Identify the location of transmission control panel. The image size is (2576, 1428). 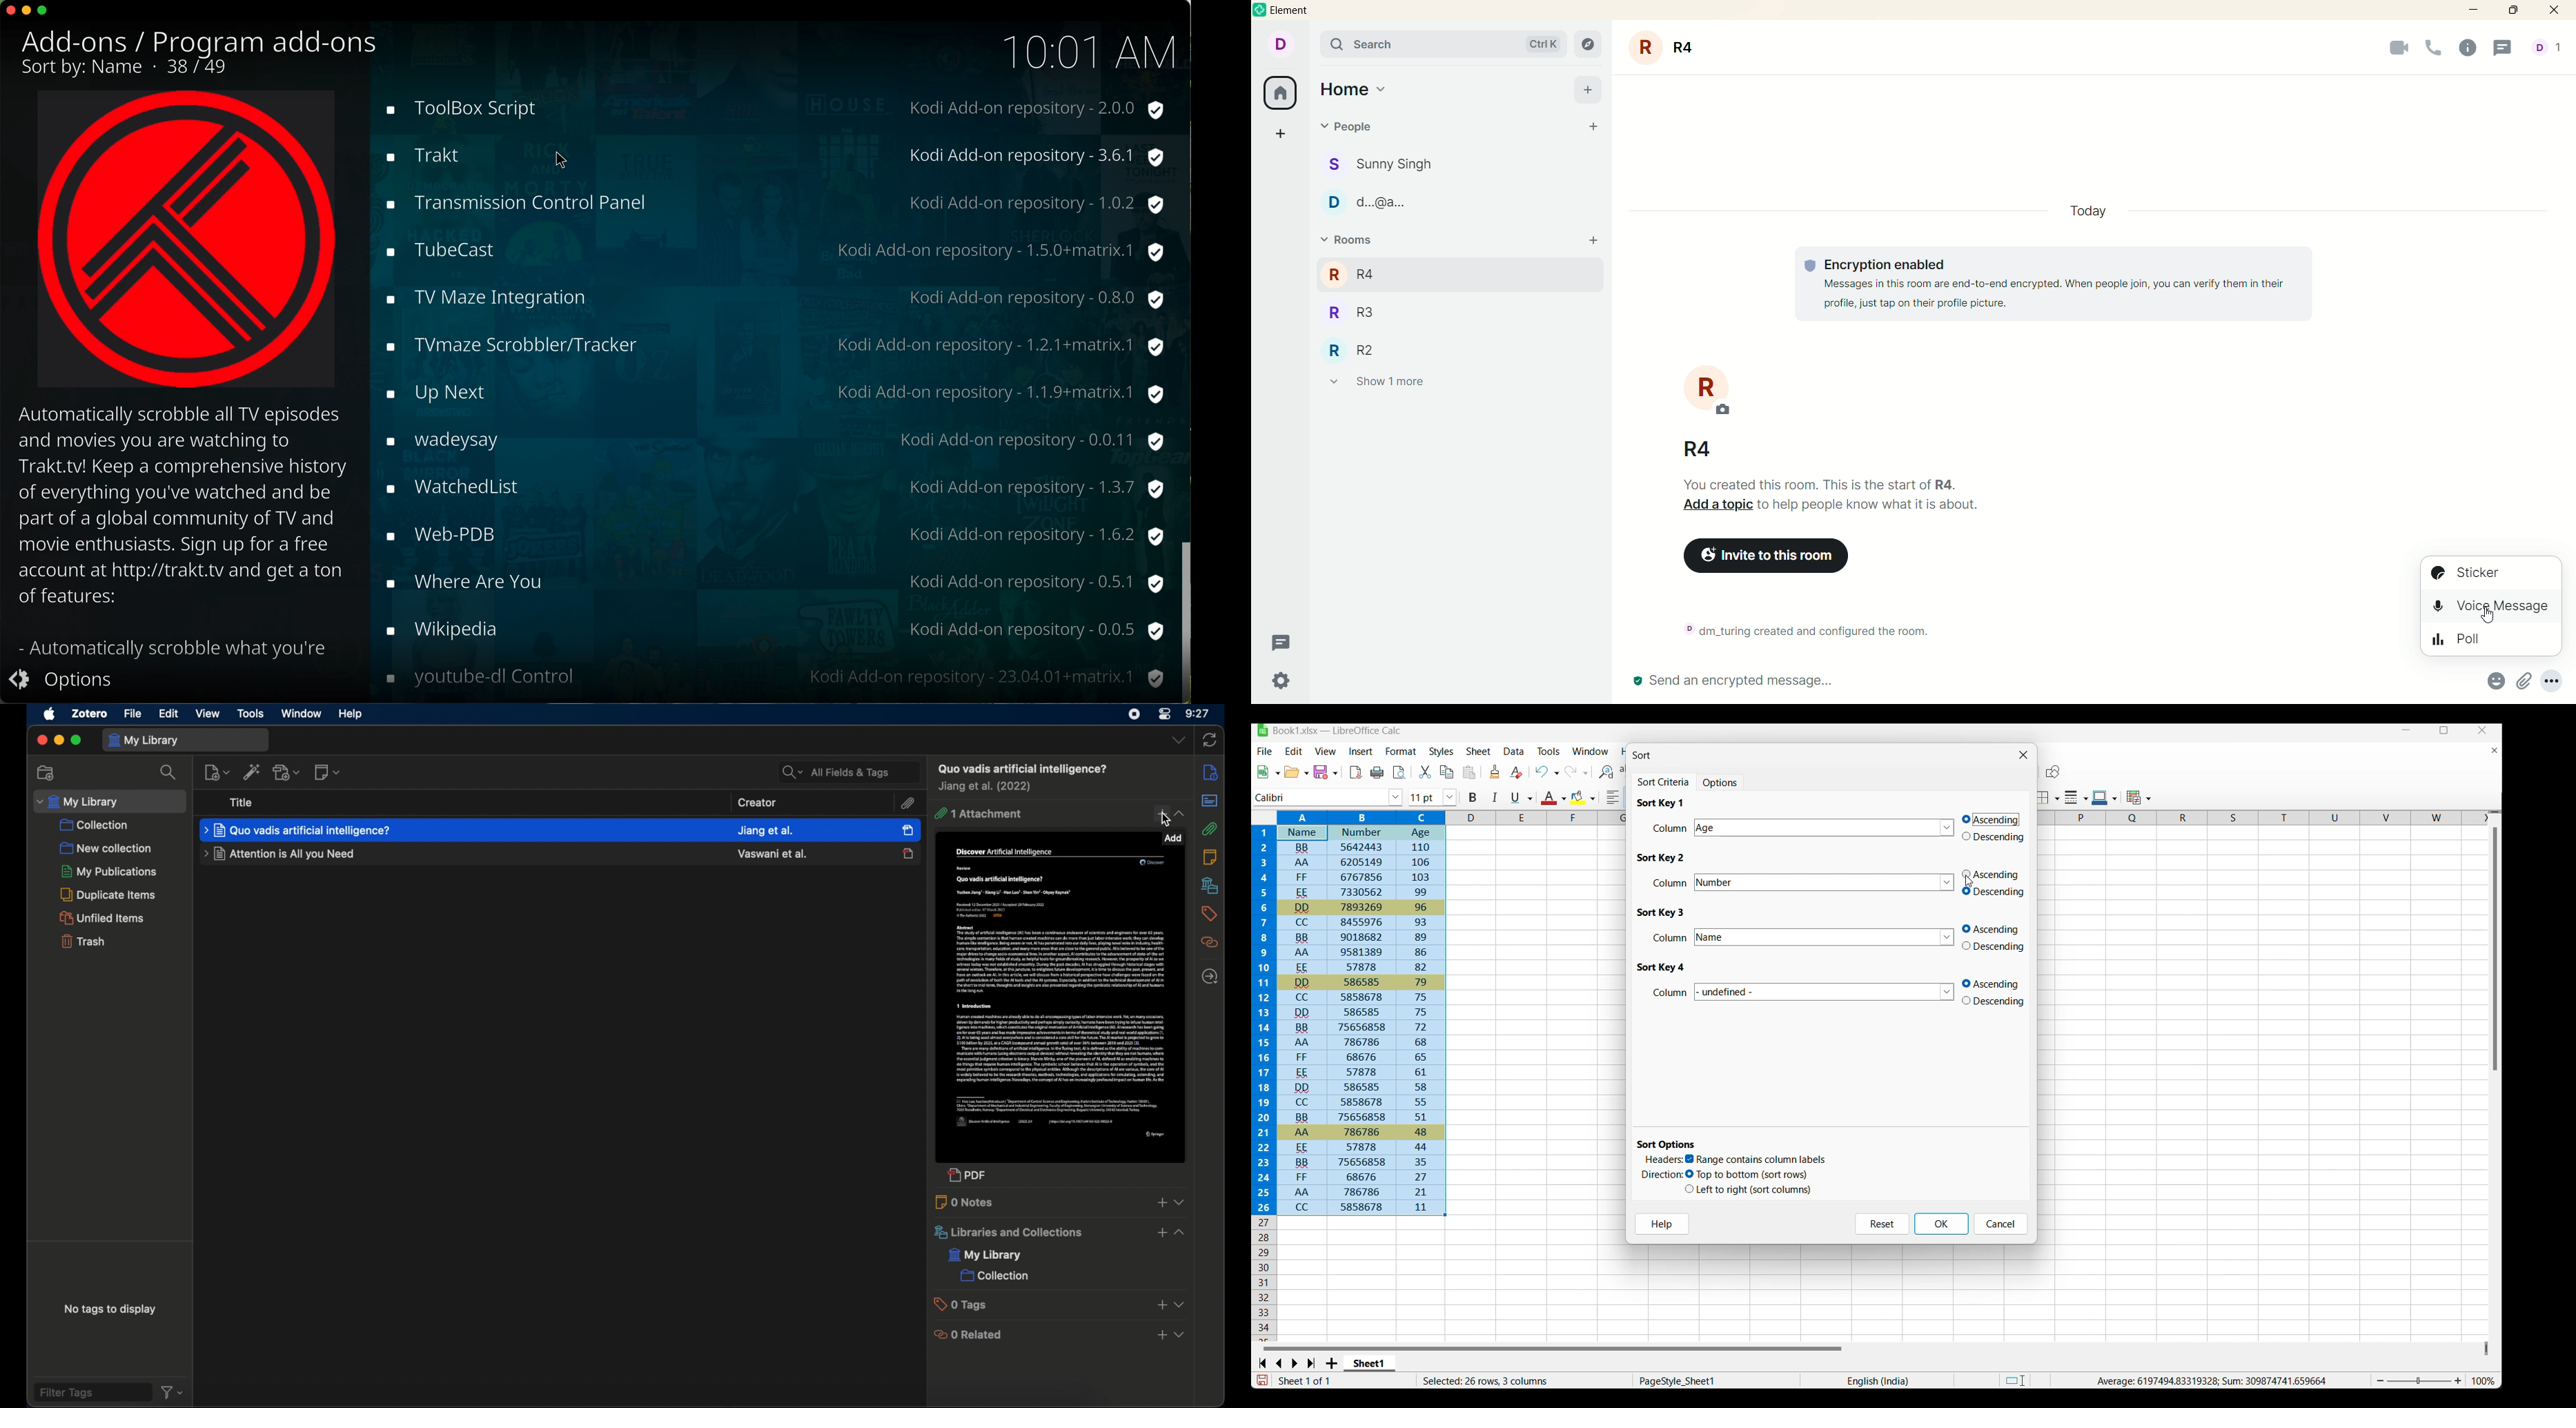
(771, 201).